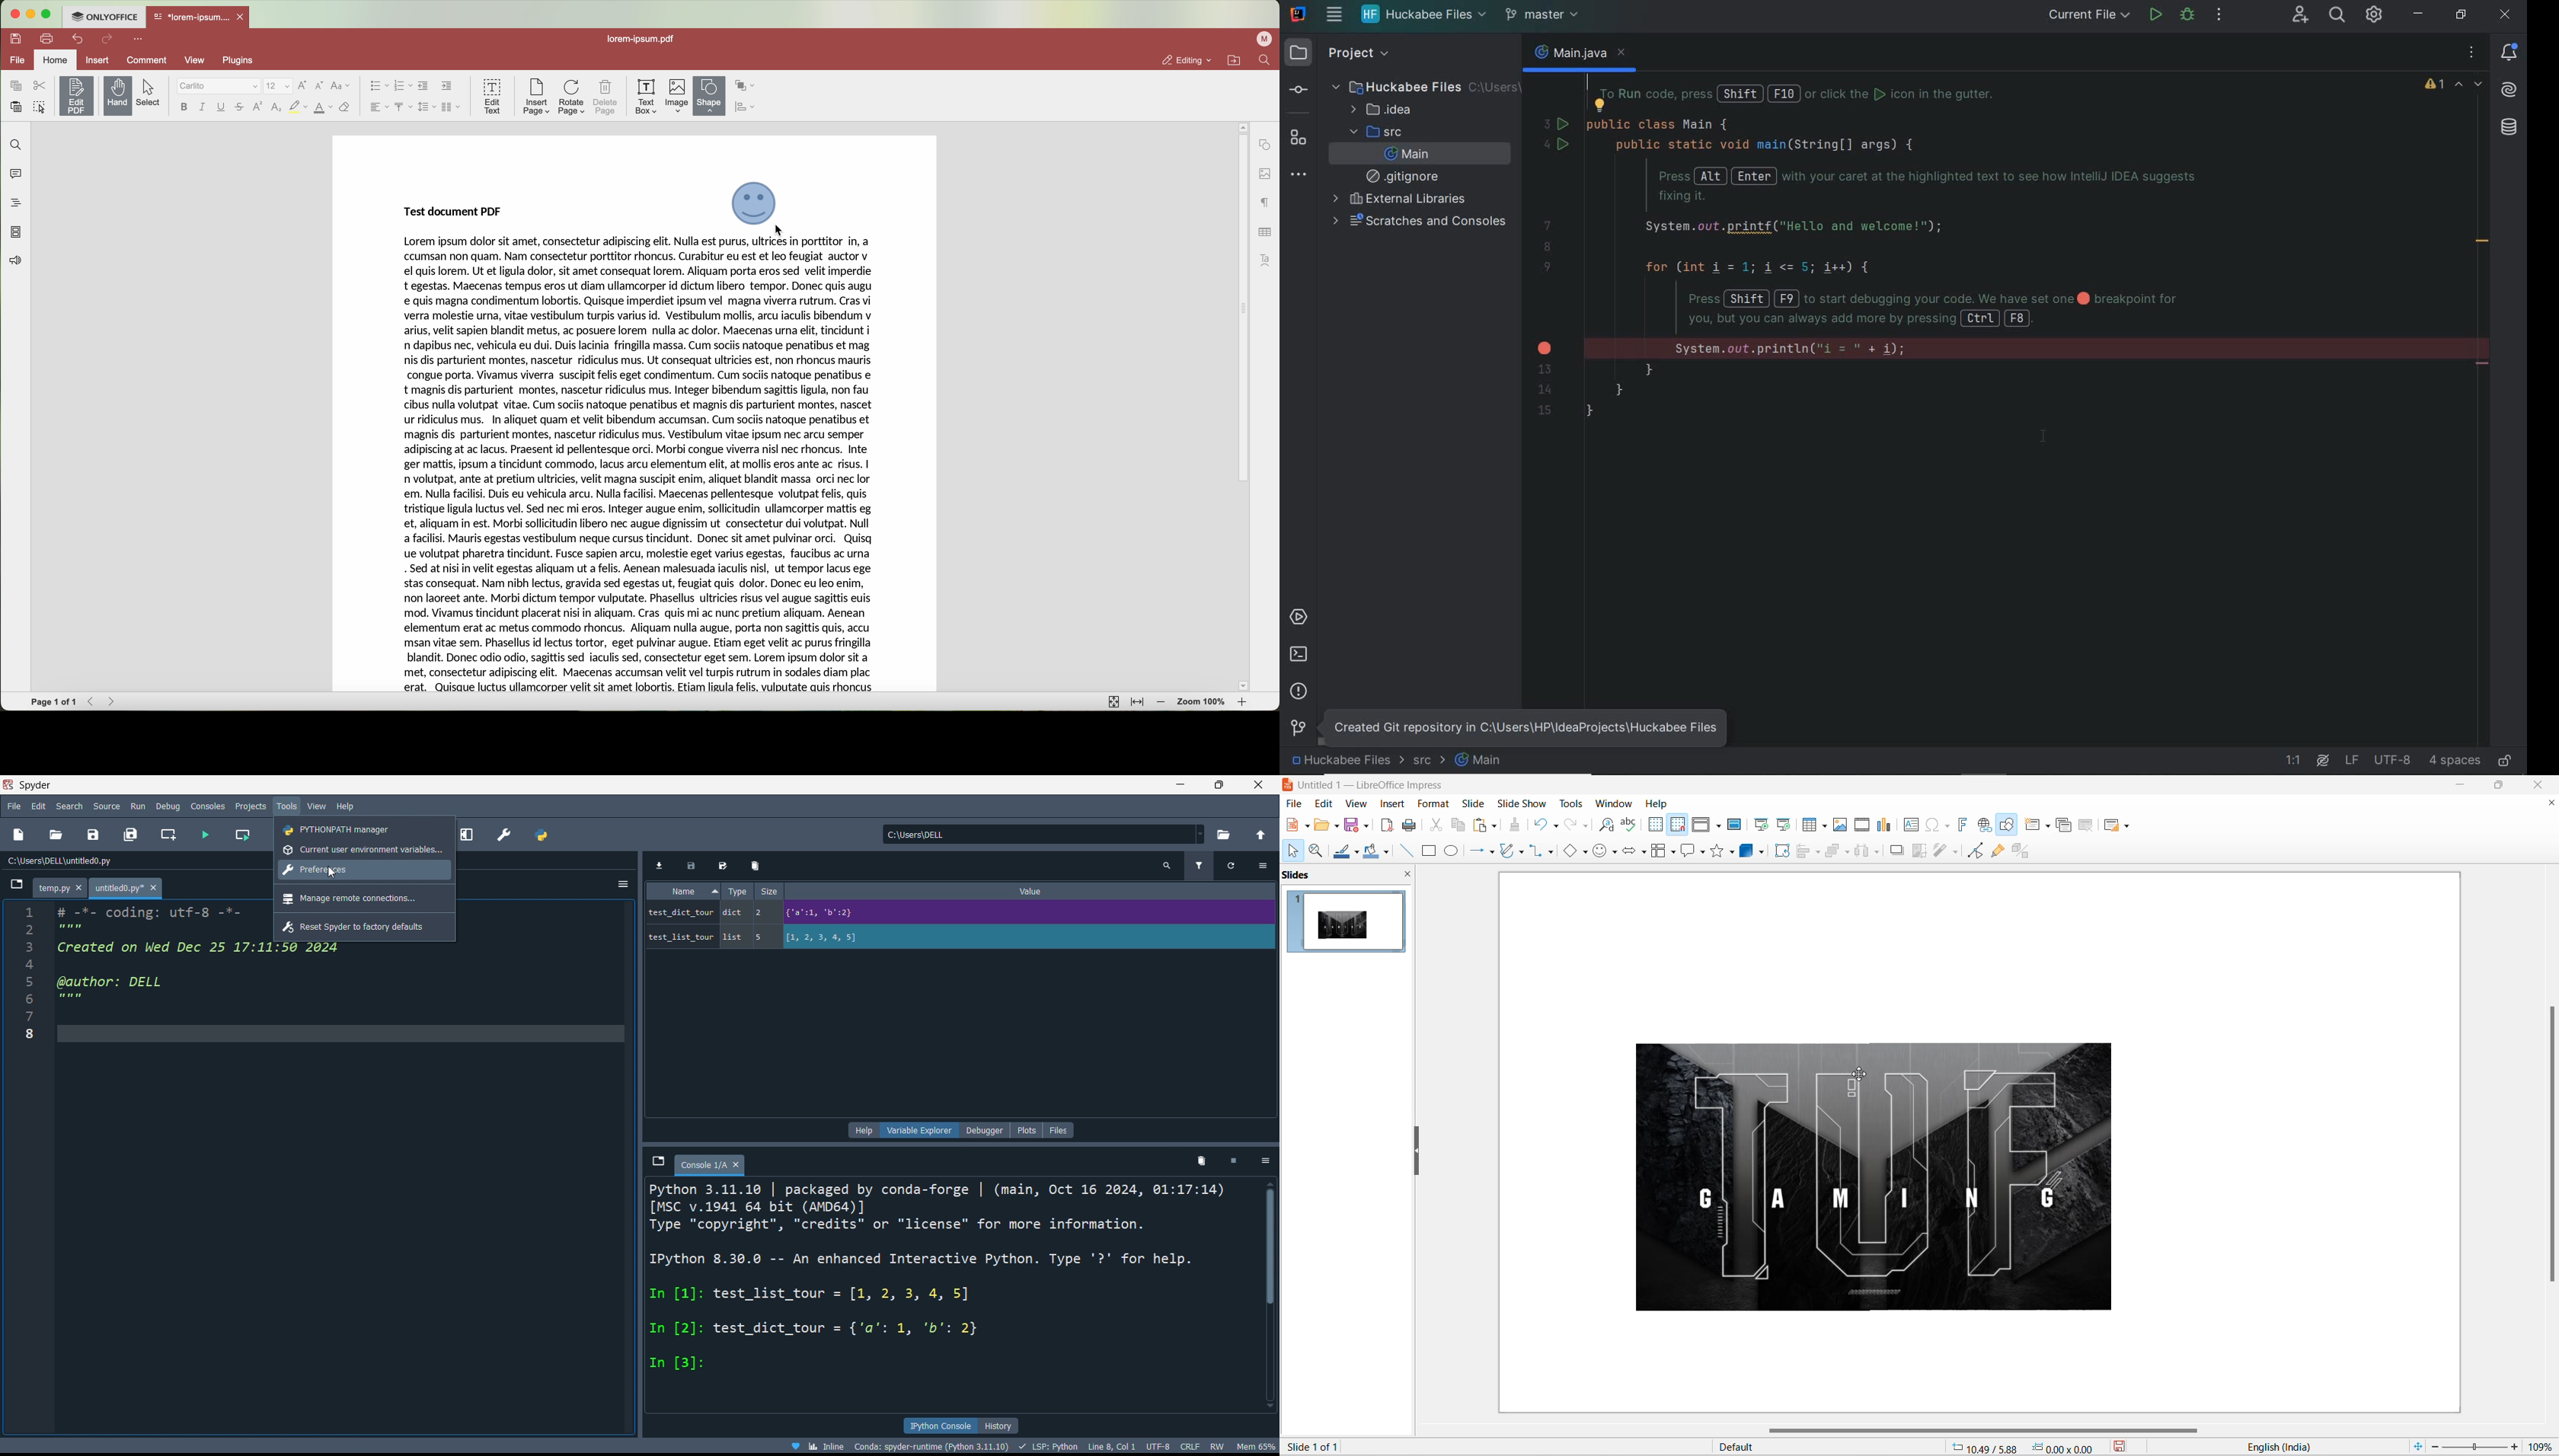  I want to click on arrange, so click(1837, 850).